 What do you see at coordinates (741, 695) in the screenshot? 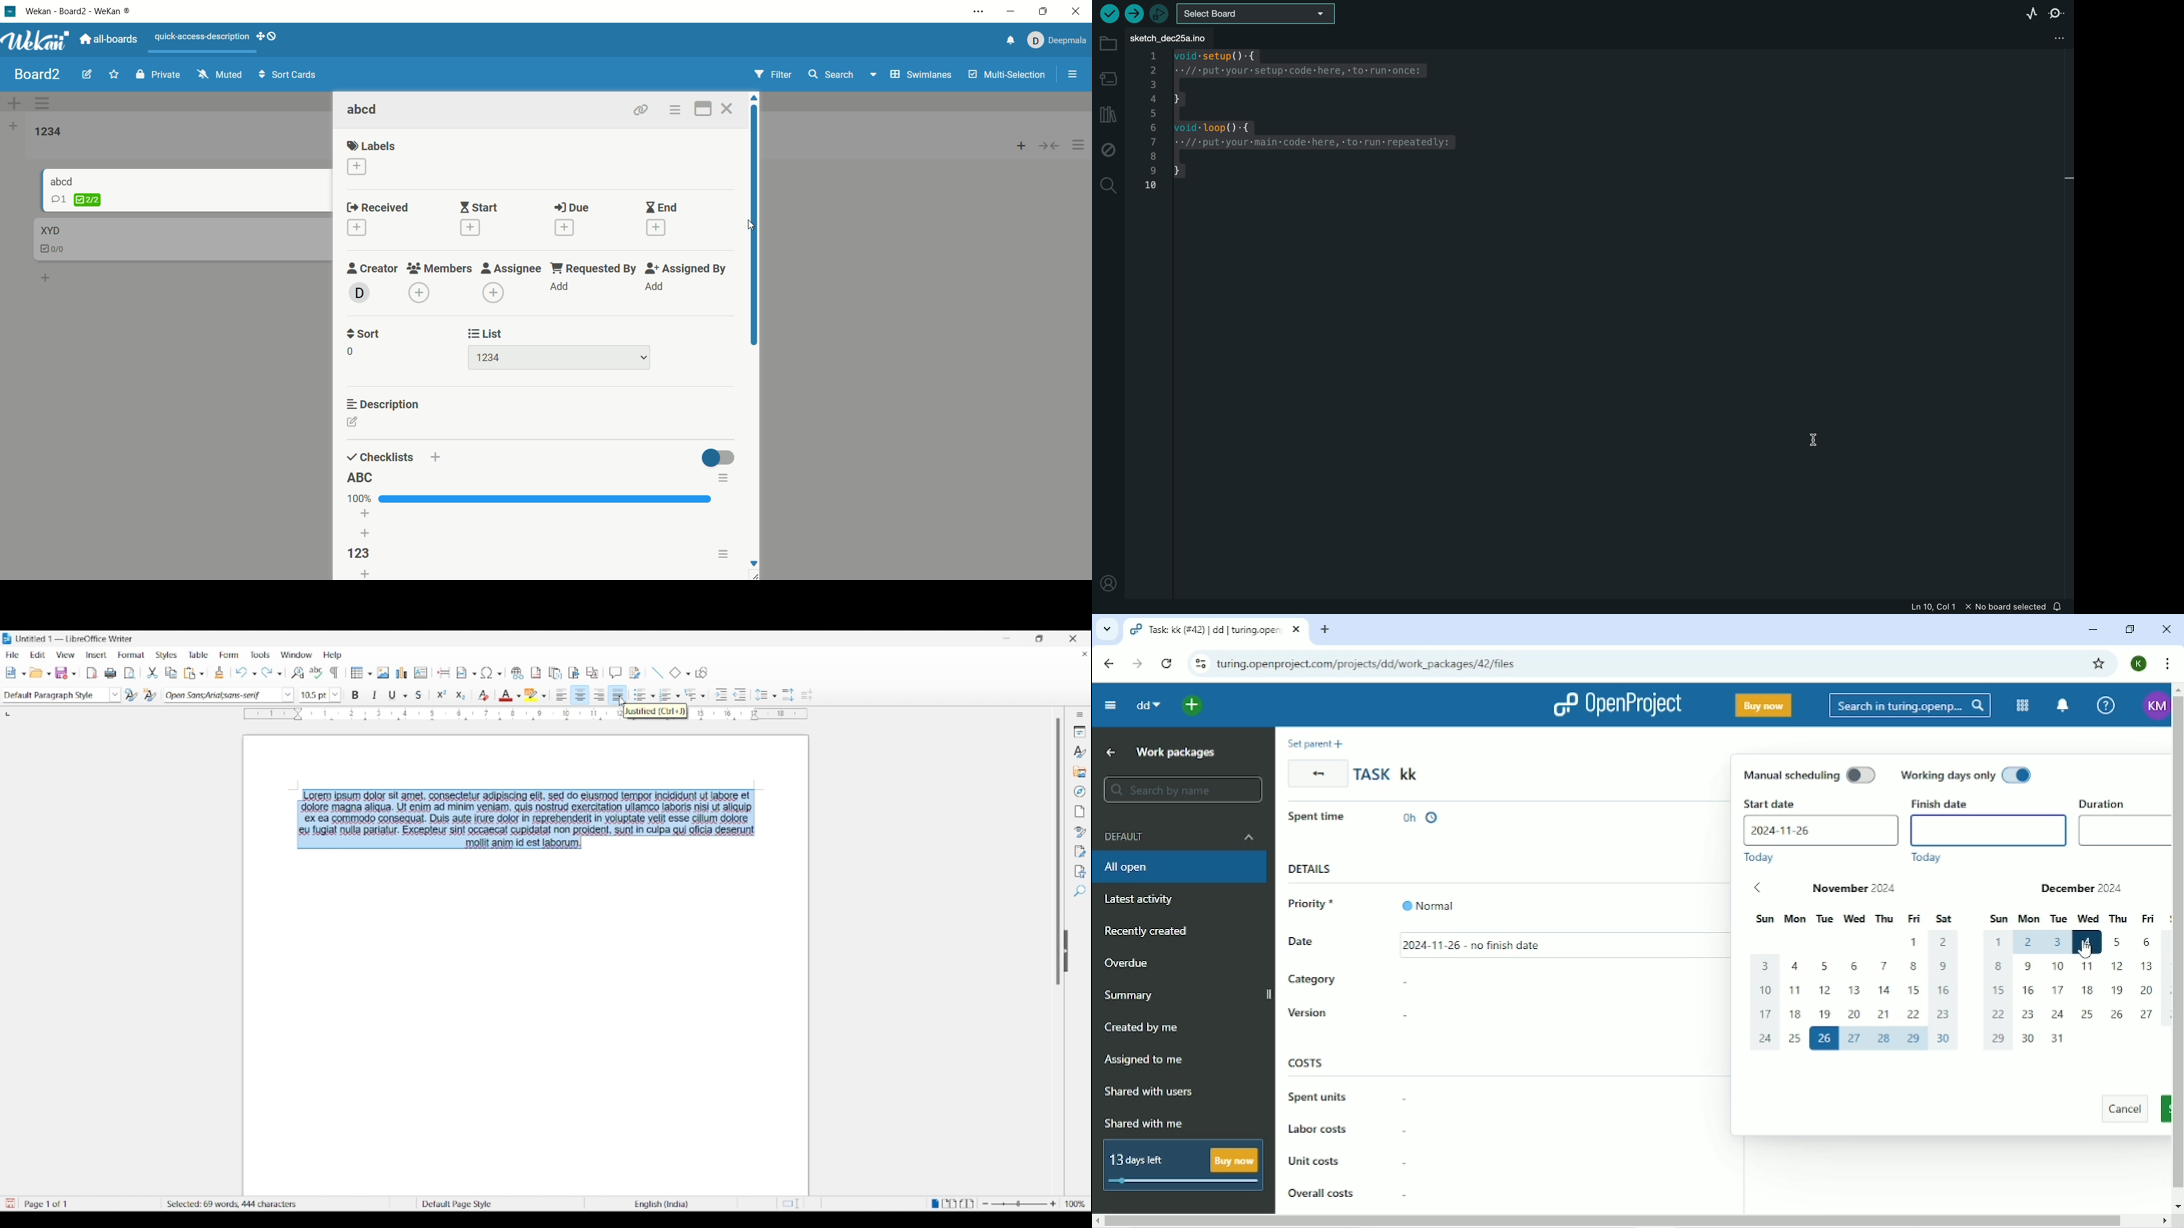
I see `Decrease indent` at bounding box center [741, 695].